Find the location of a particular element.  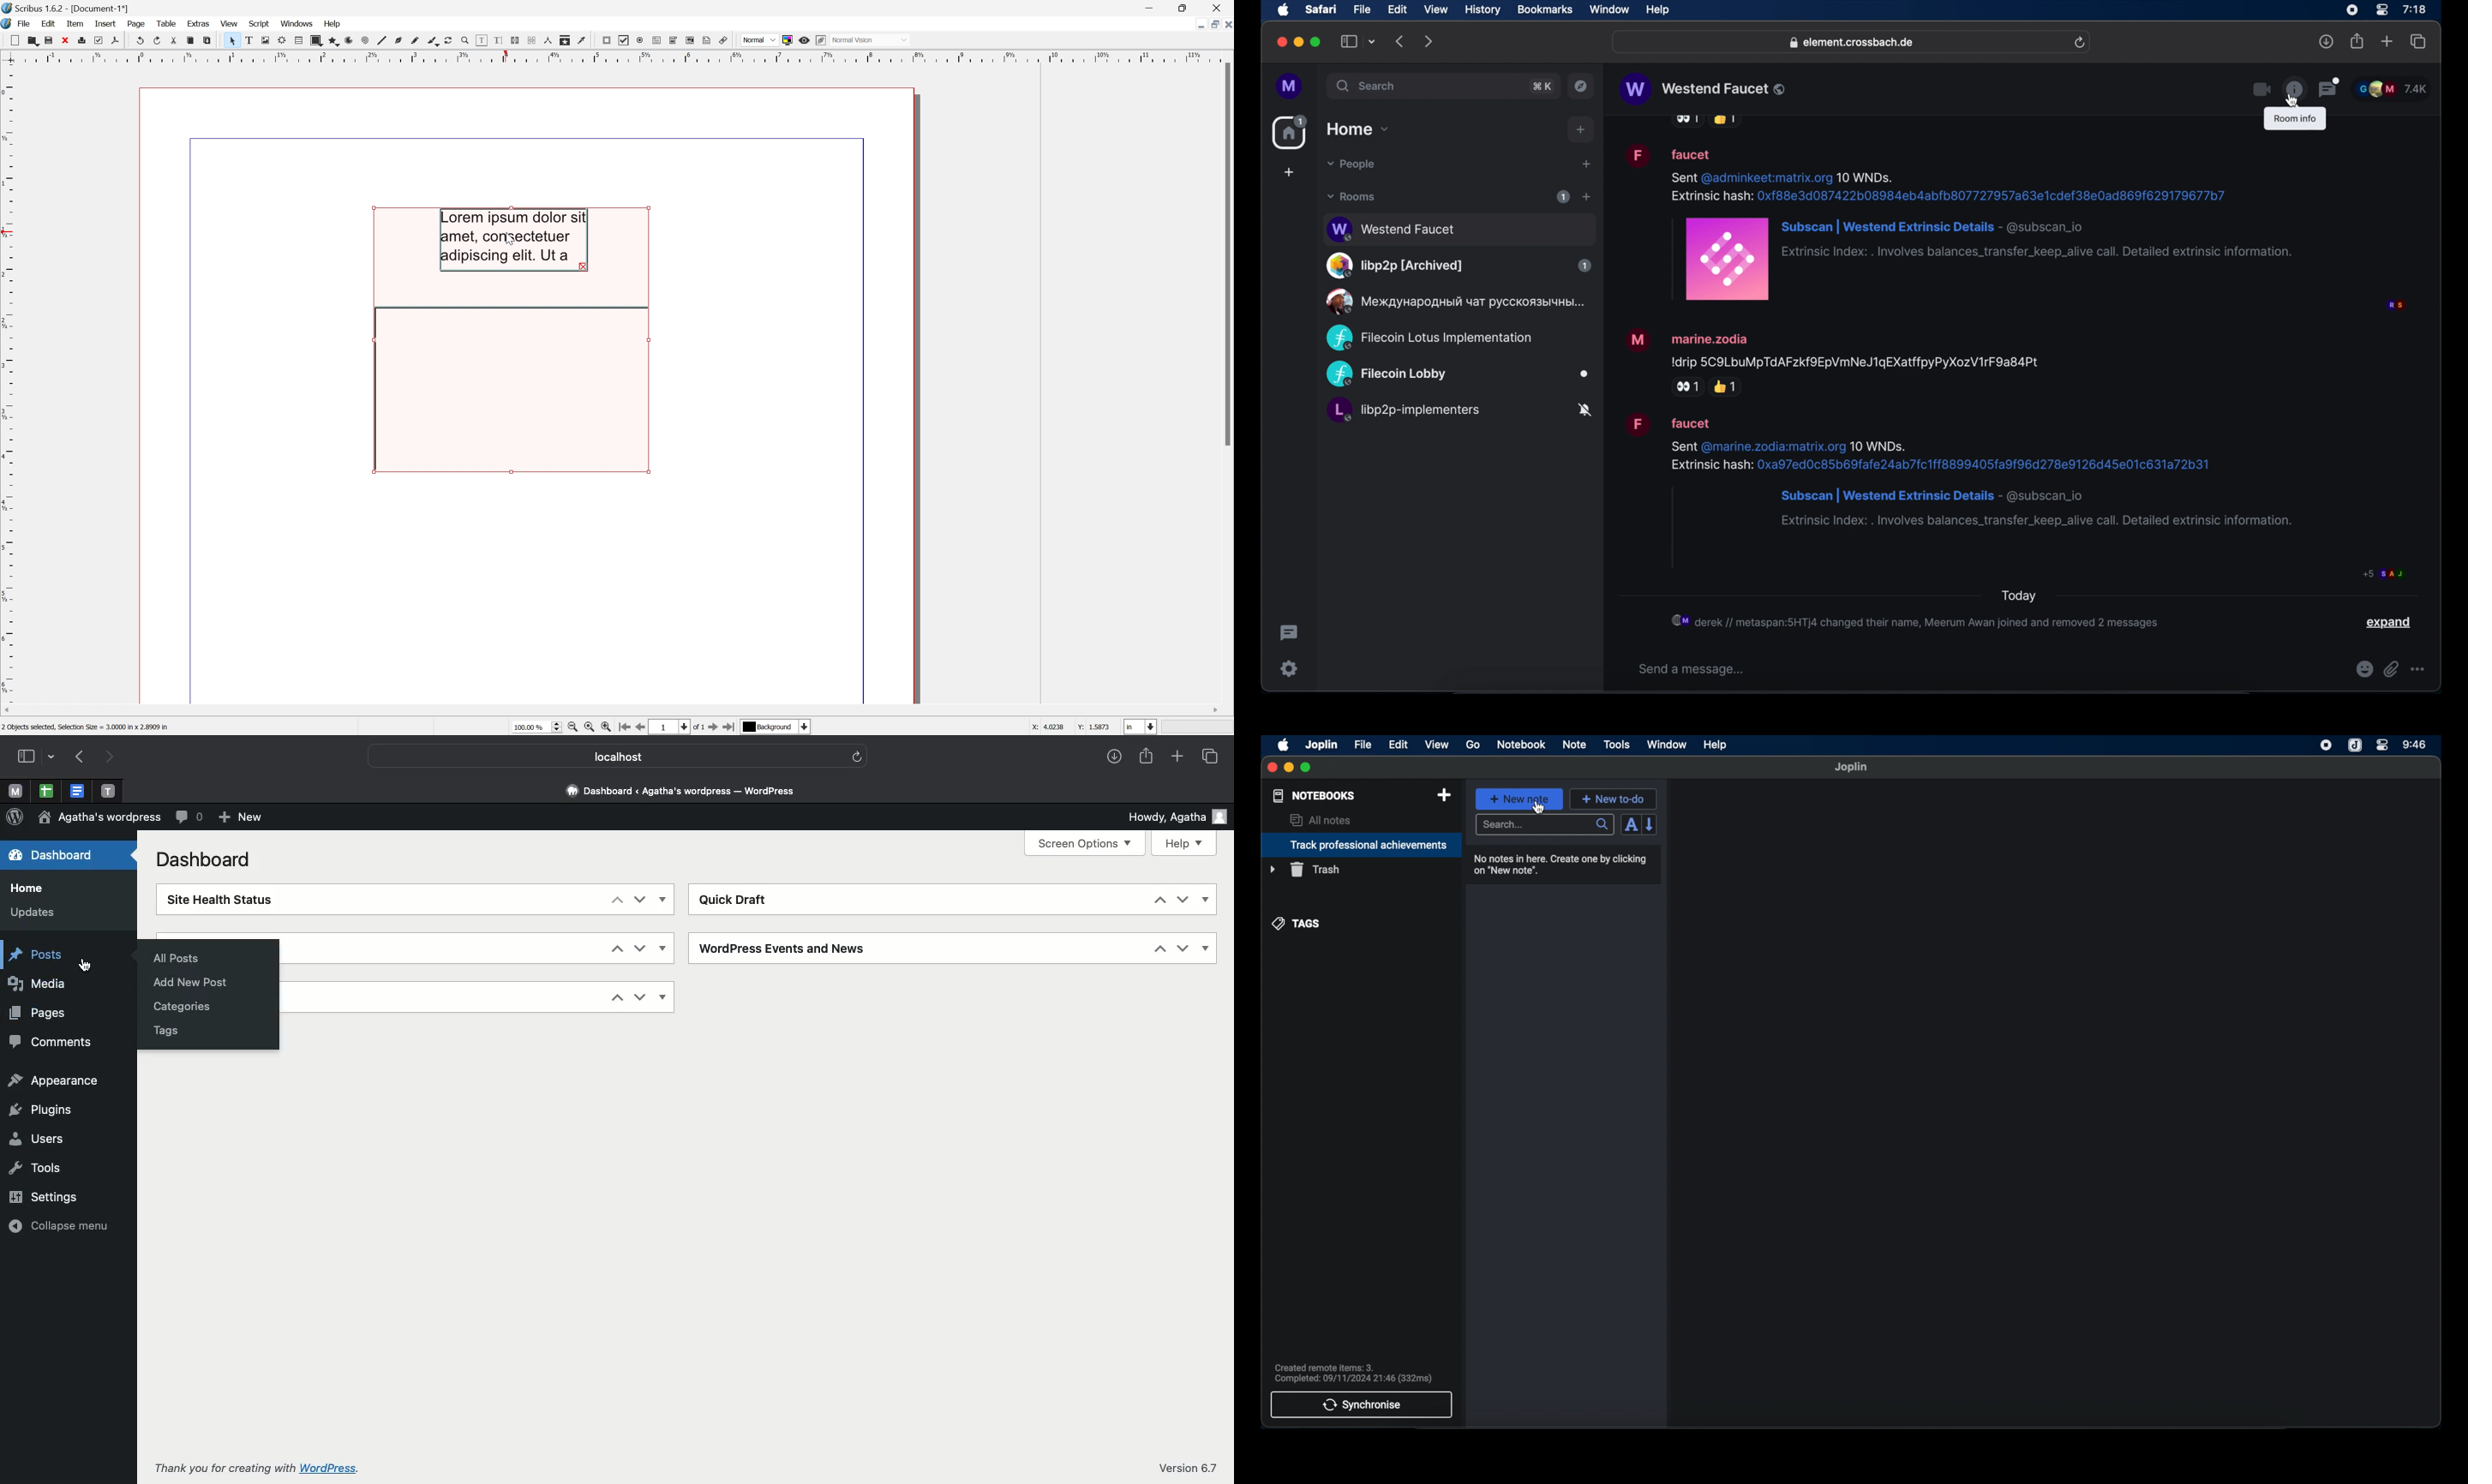

Eye dropper is located at coordinates (583, 40).